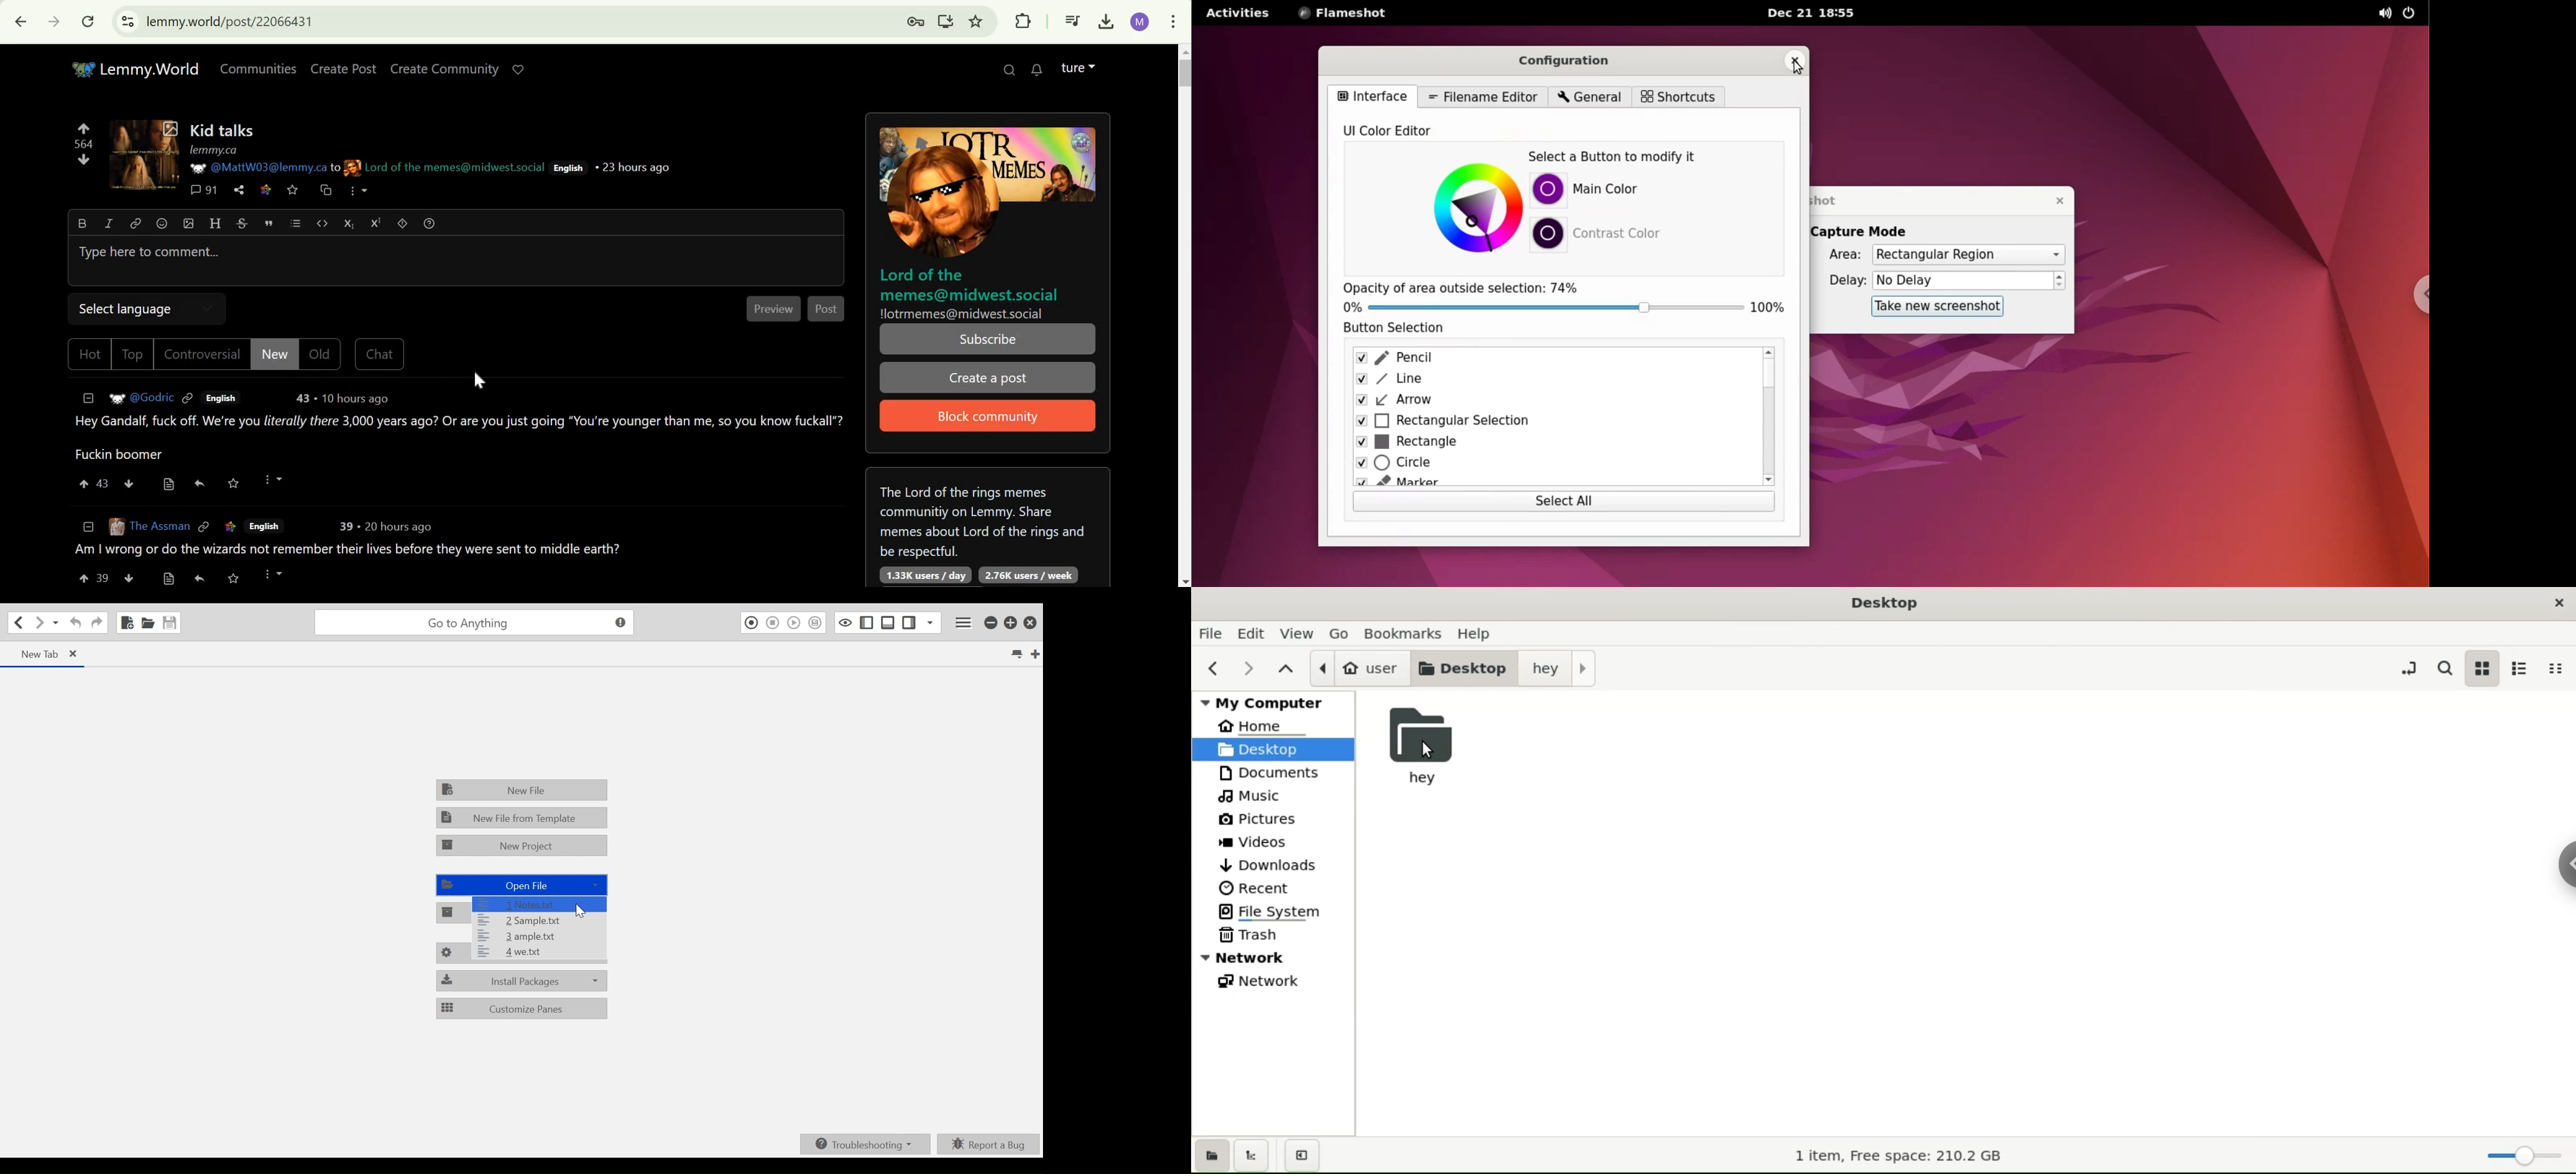  What do you see at coordinates (1030, 575) in the screenshot?
I see `2.76K users in the last week` at bounding box center [1030, 575].